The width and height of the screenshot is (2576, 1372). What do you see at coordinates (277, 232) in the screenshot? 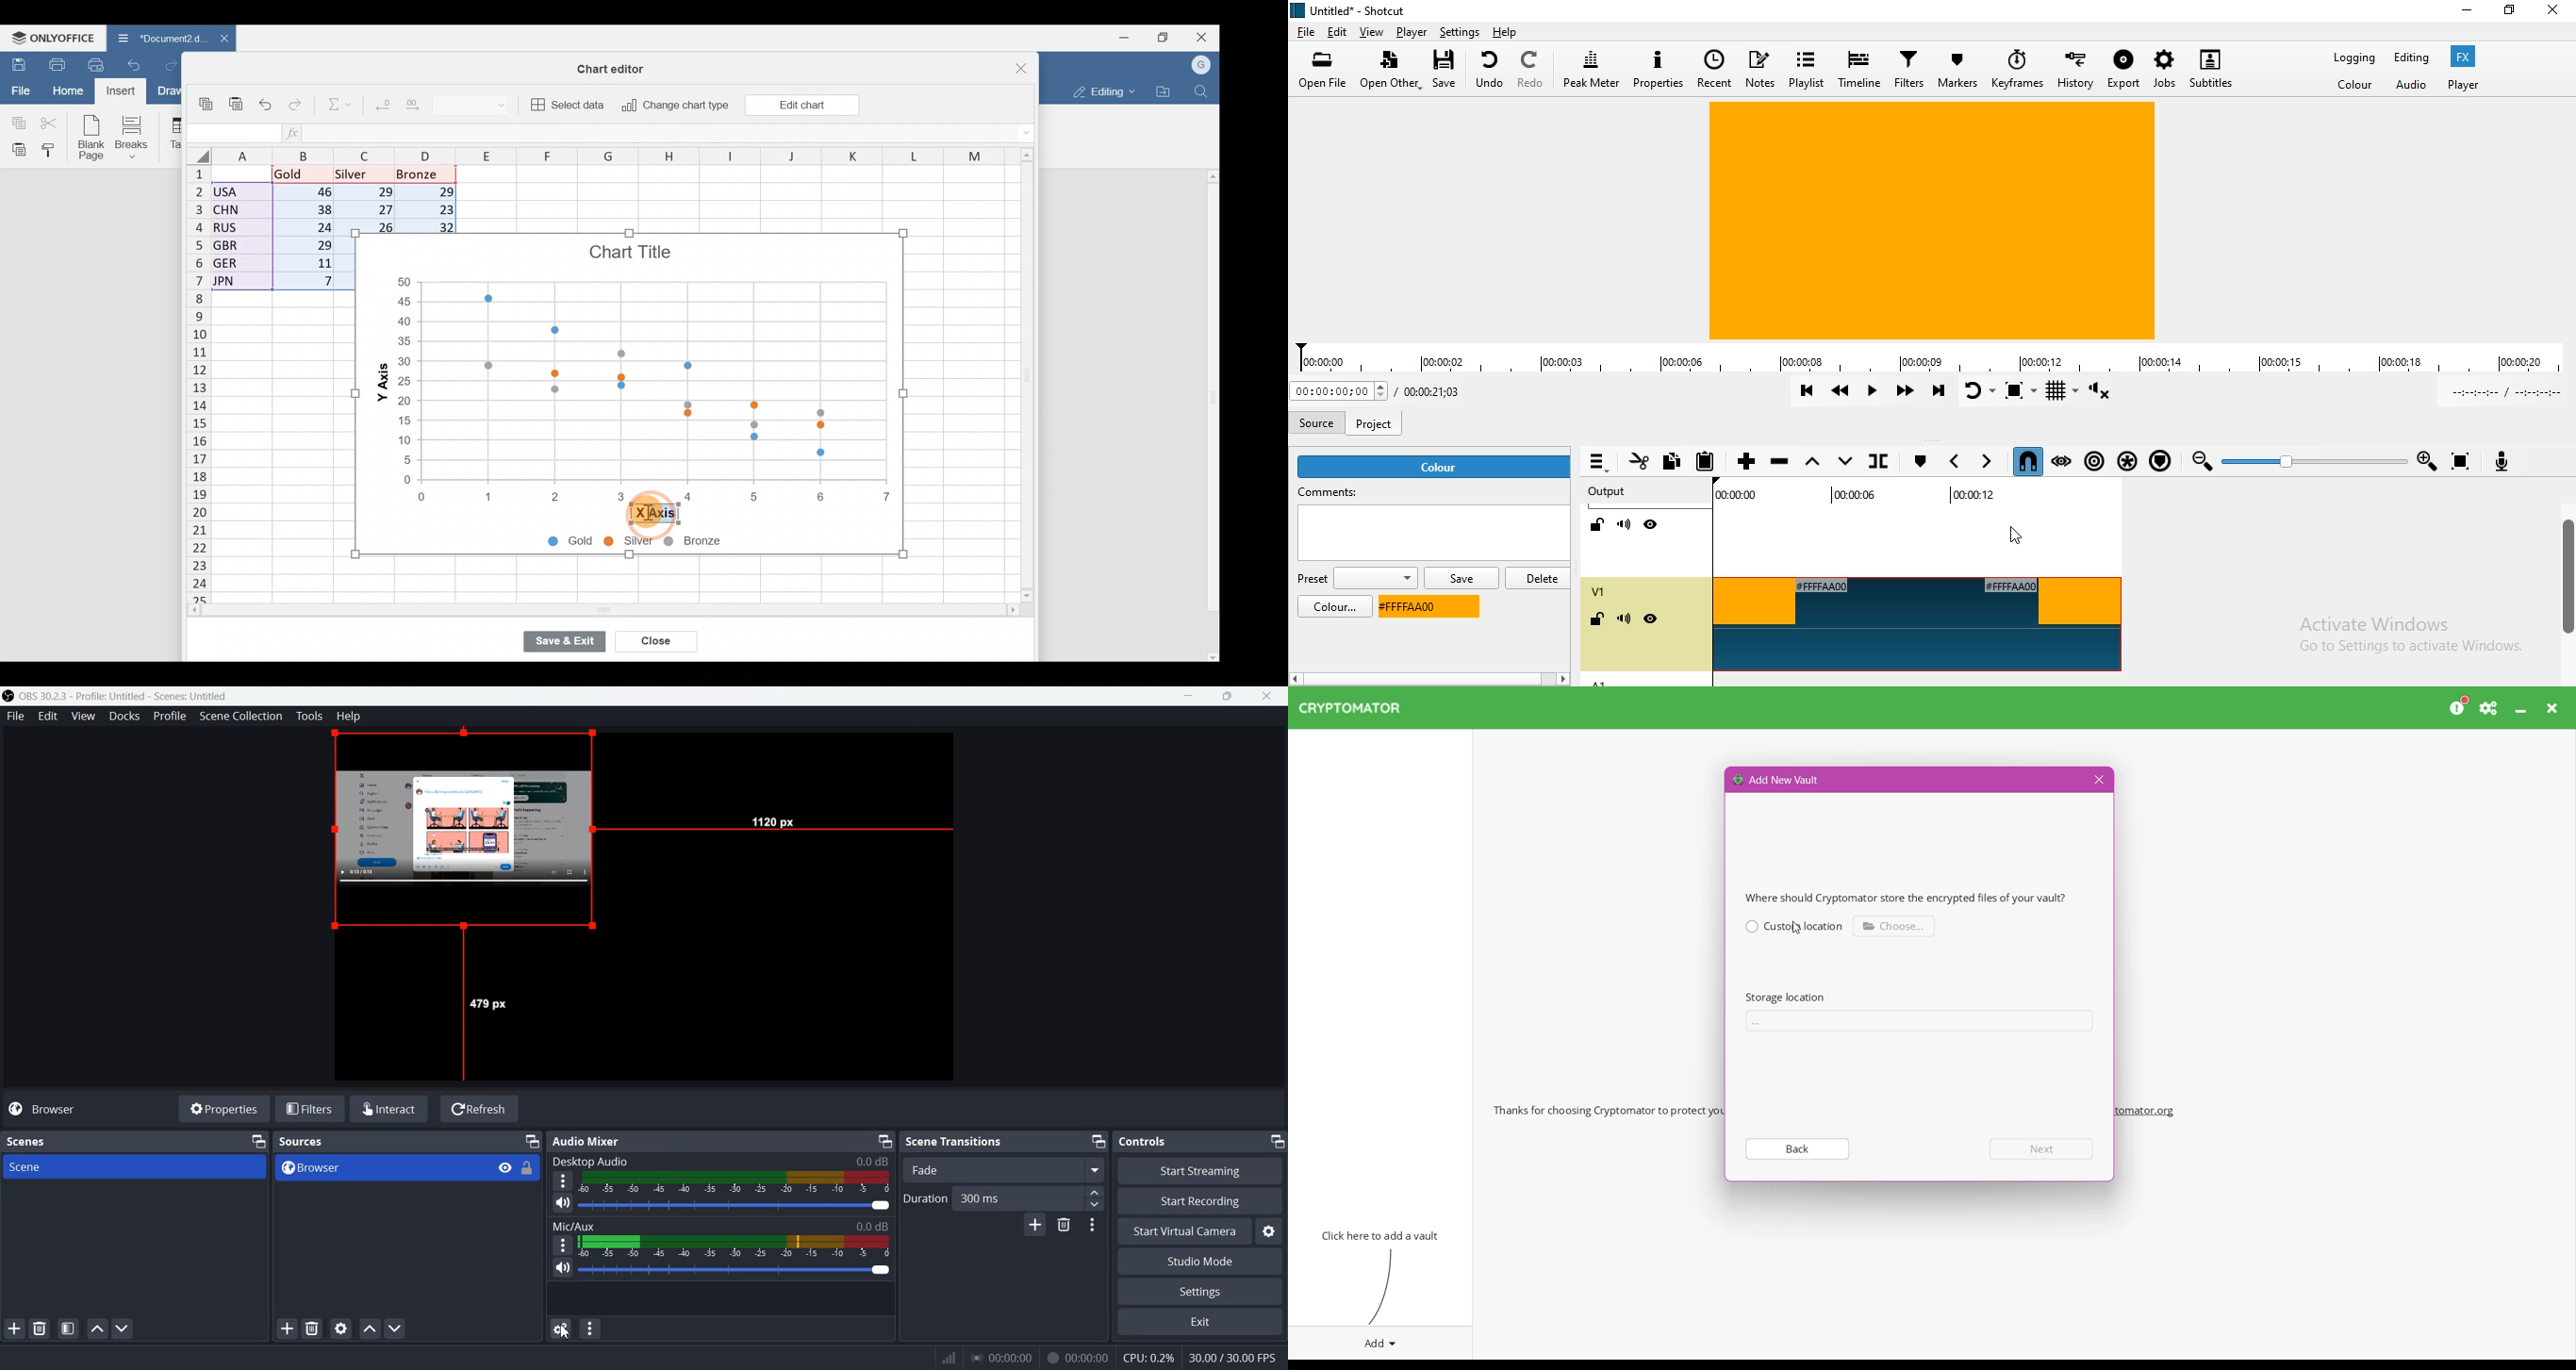
I see `Data` at bounding box center [277, 232].